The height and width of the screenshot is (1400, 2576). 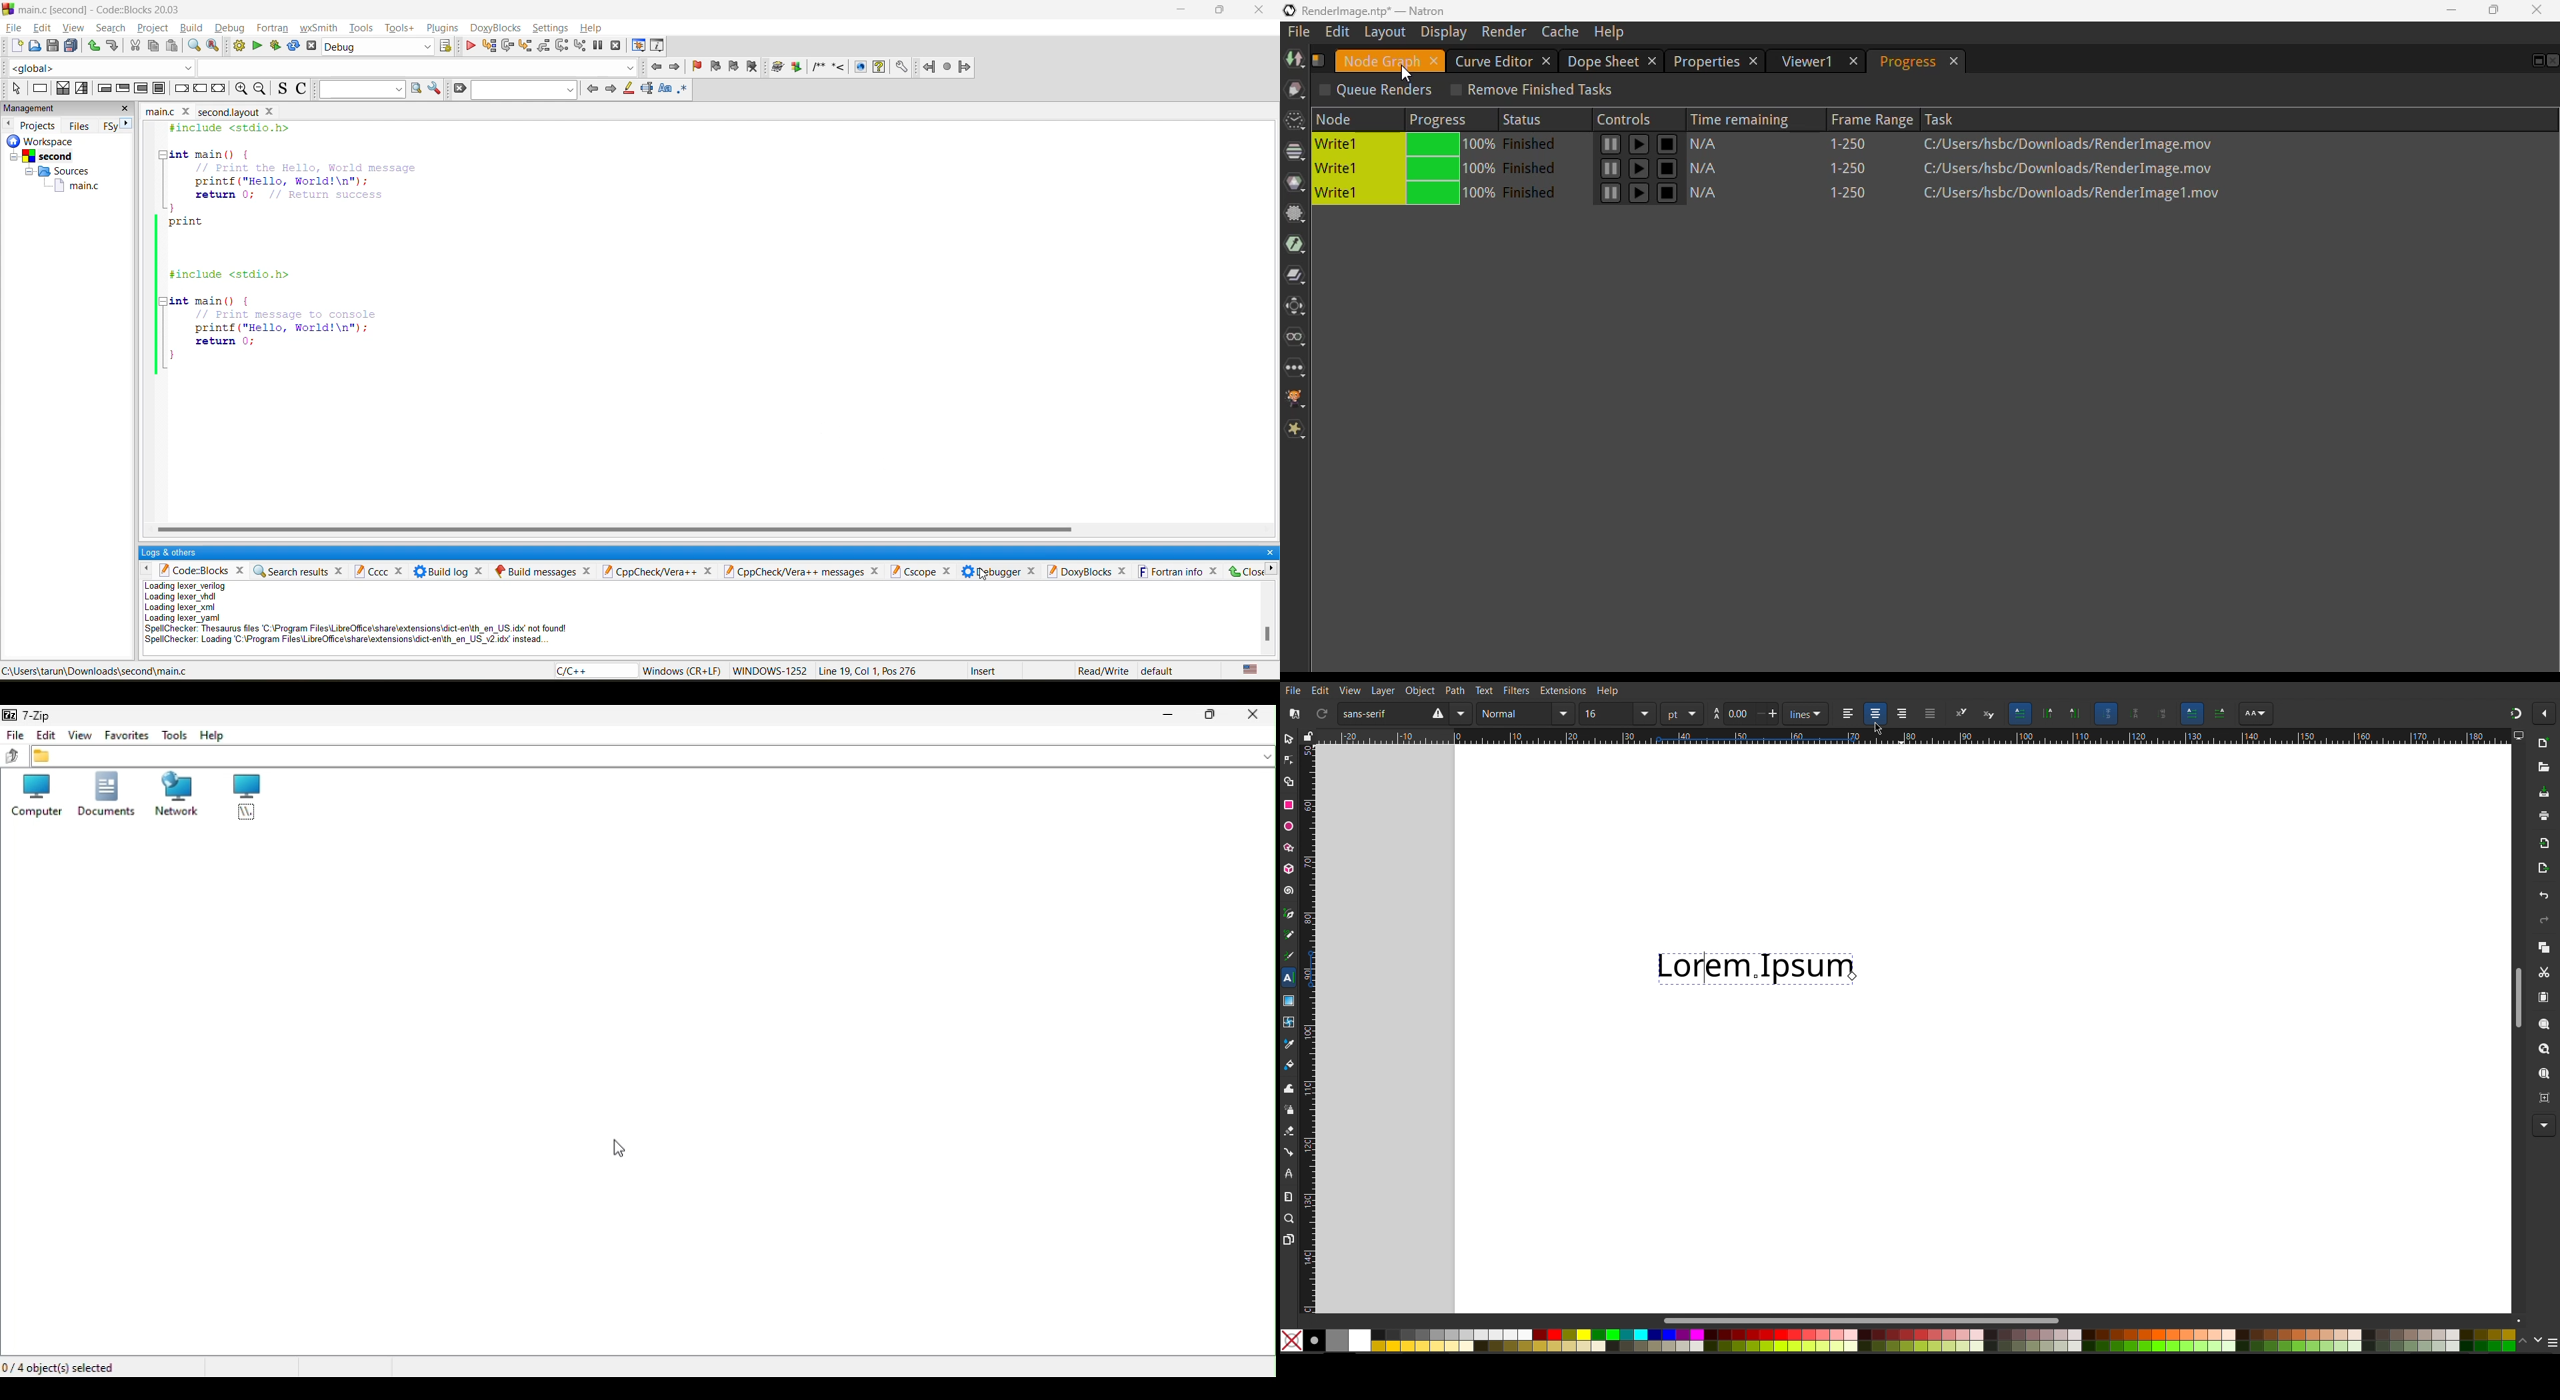 I want to click on next bookmark, so click(x=735, y=67).